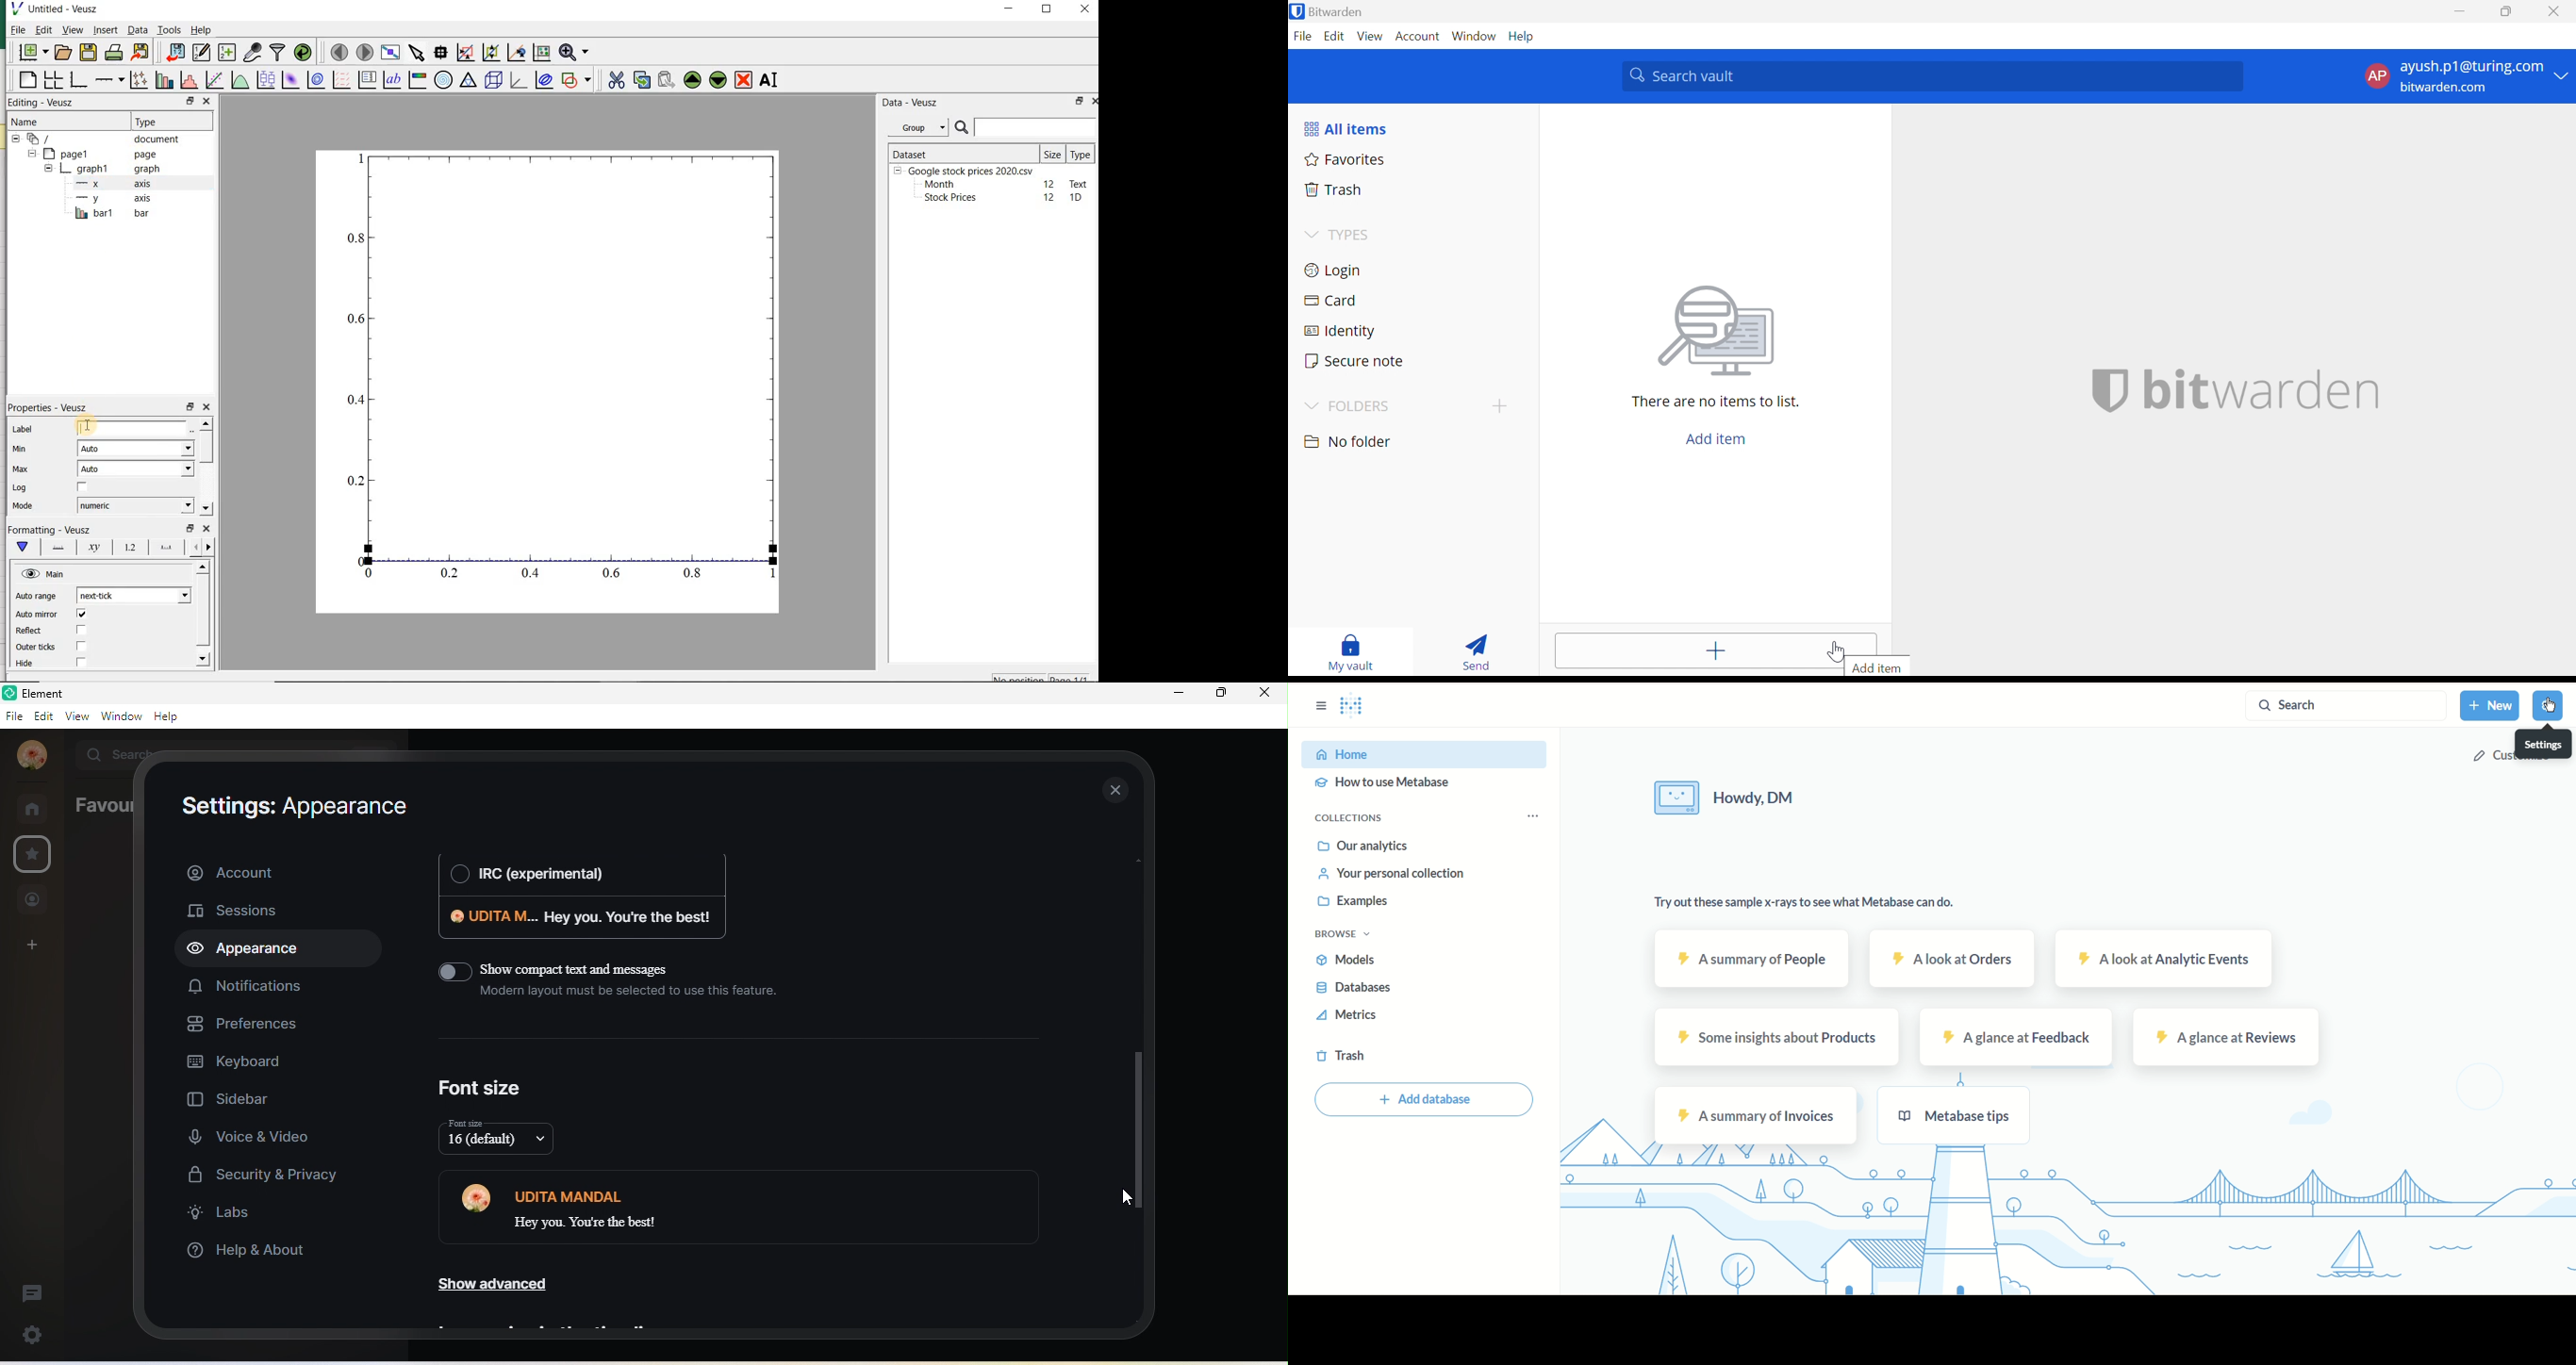 The image size is (2576, 1372). Describe the element at coordinates (201, 52) in the screenshot. I see `edit and enter new datasets` at that location.